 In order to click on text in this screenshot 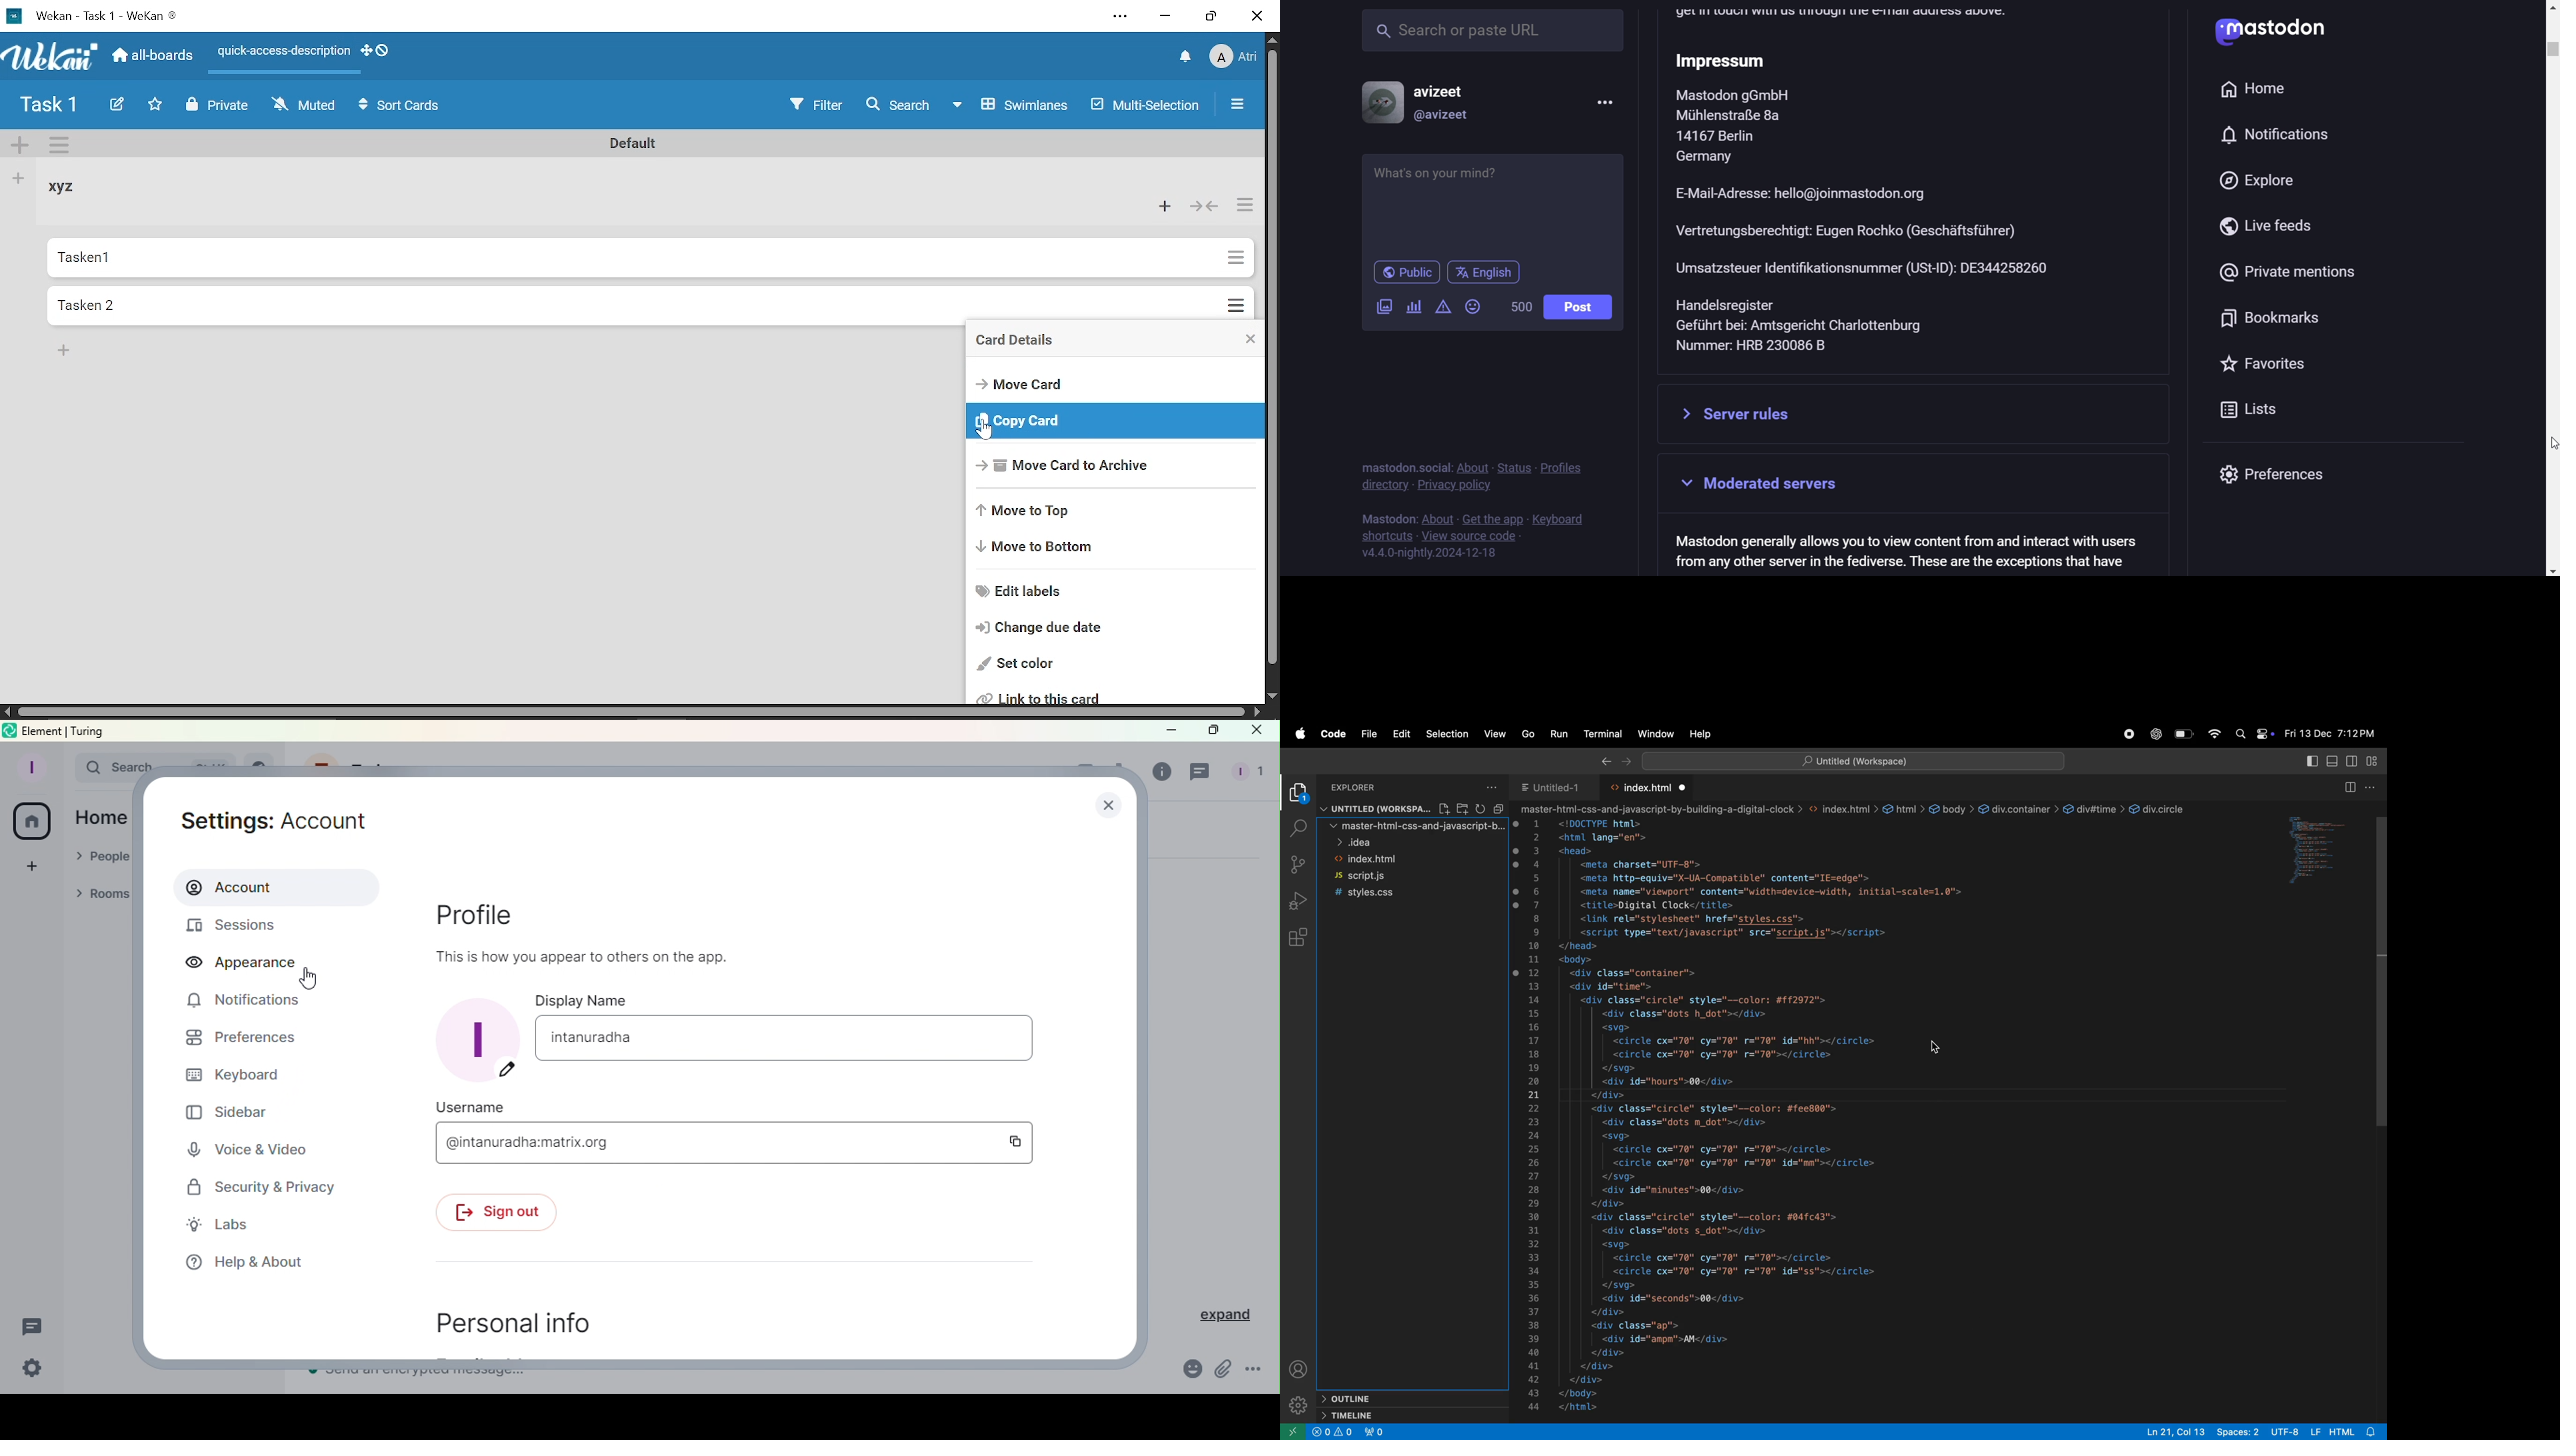, I will do `click(1919, 191)`.